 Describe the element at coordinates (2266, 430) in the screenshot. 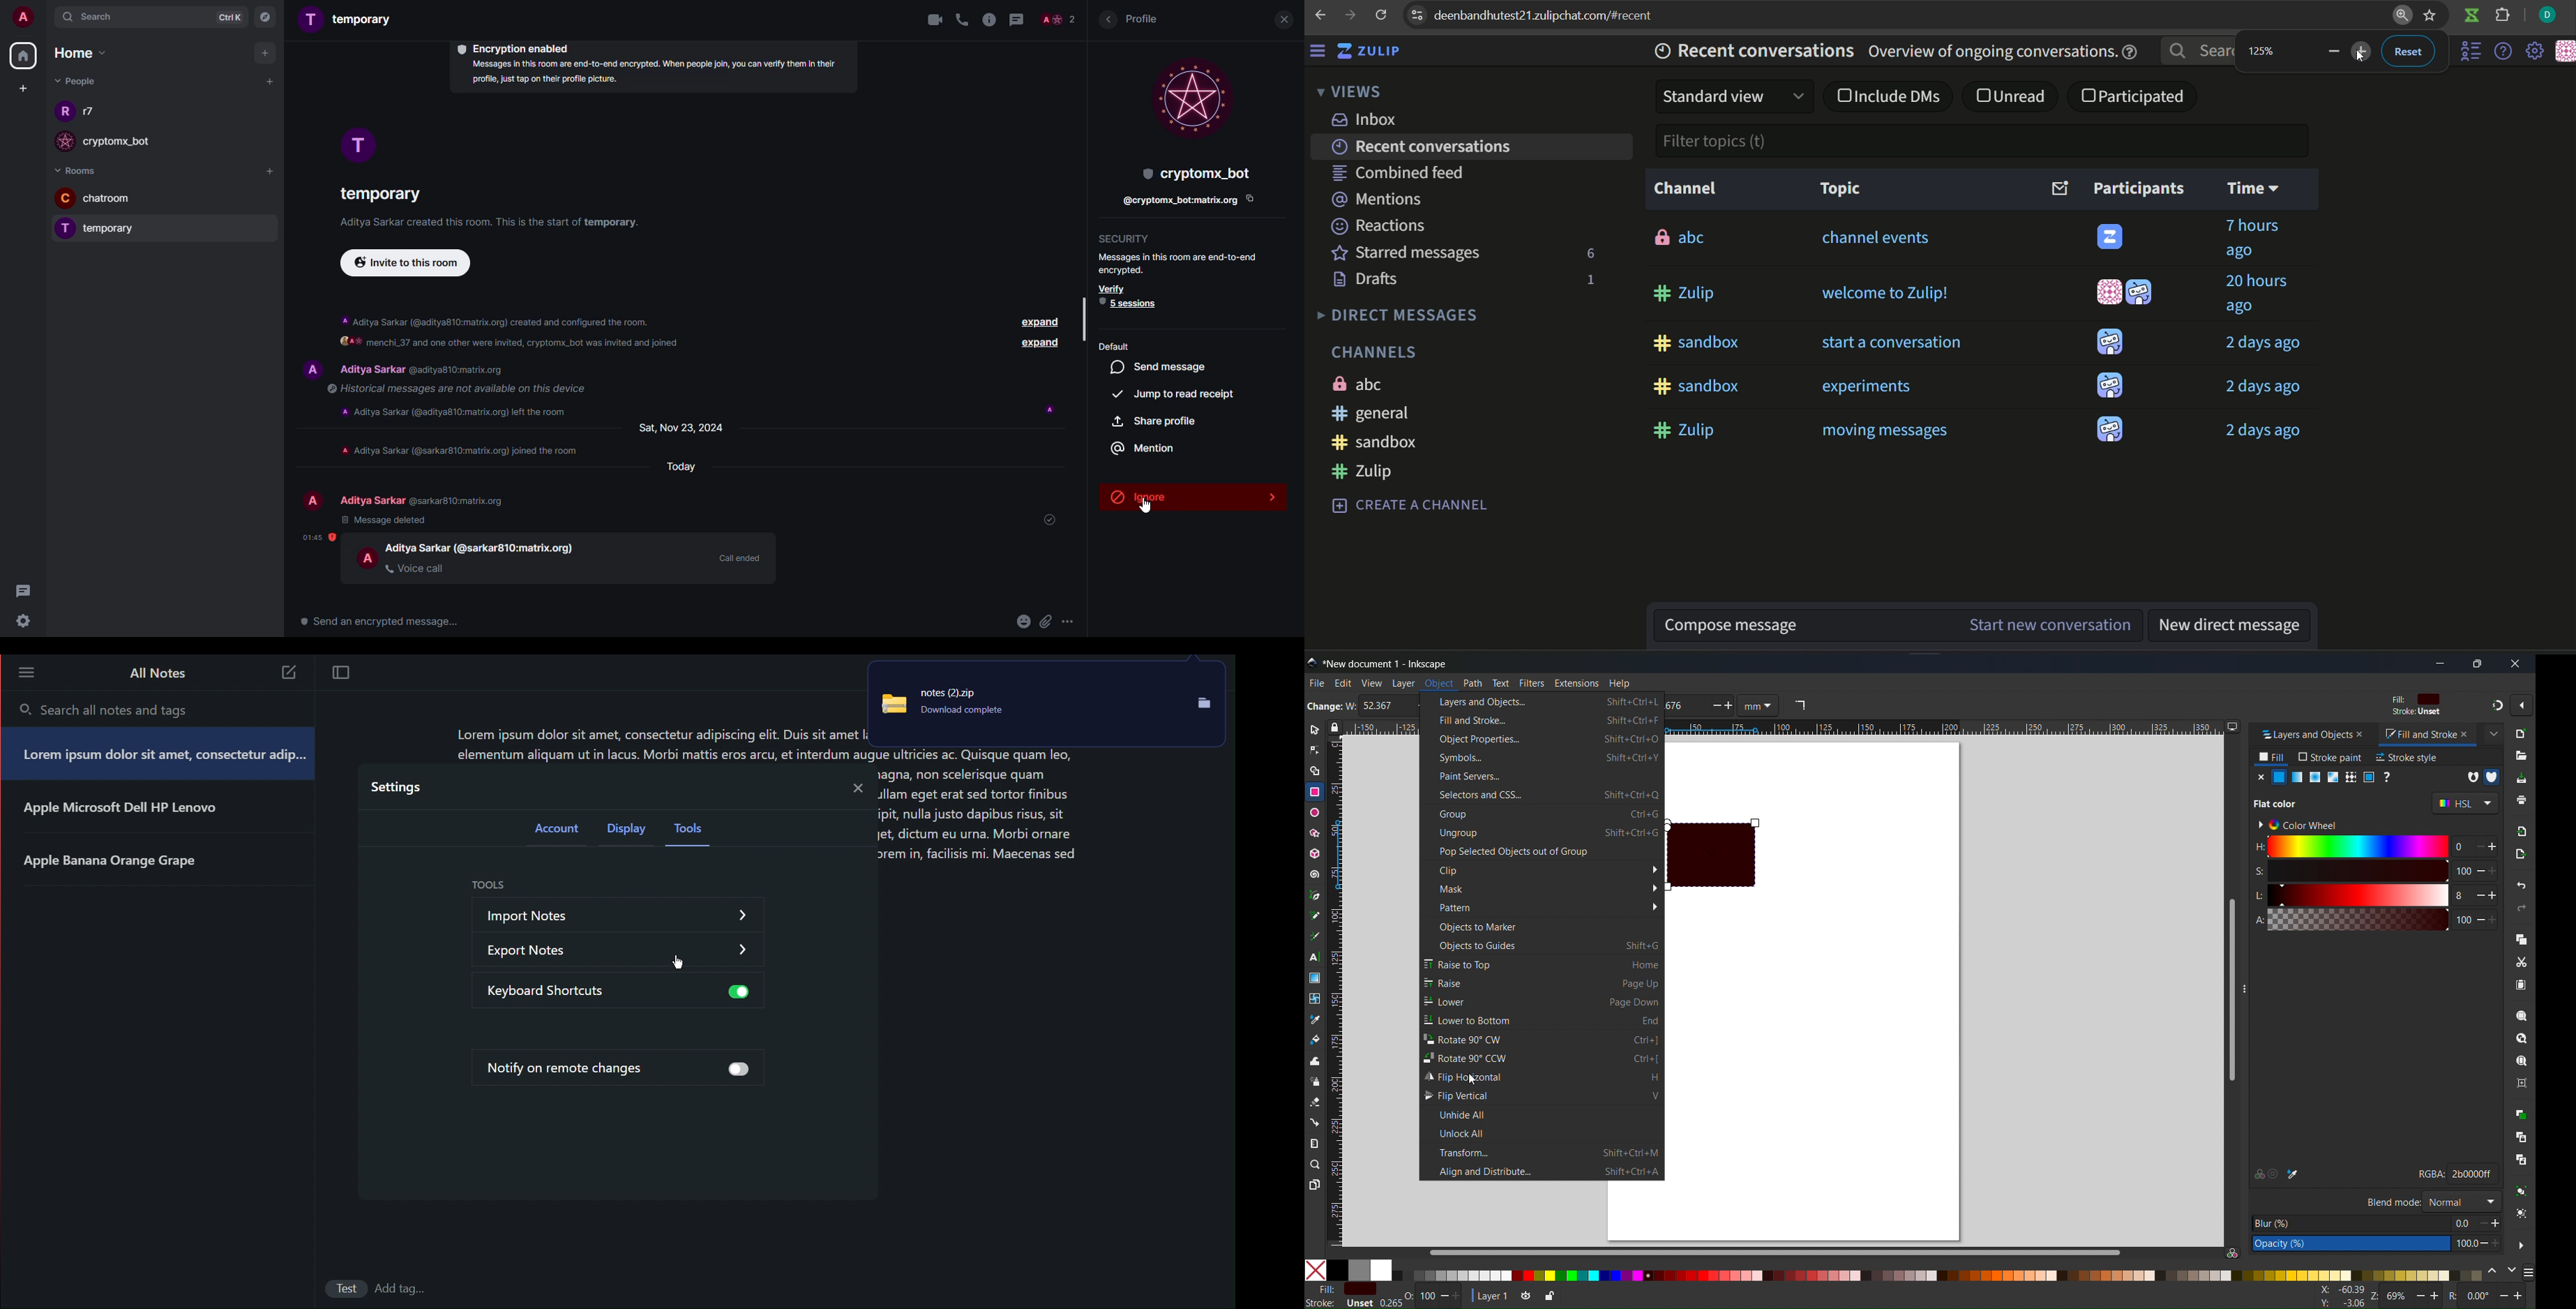

I see `2 days ago` at that location.